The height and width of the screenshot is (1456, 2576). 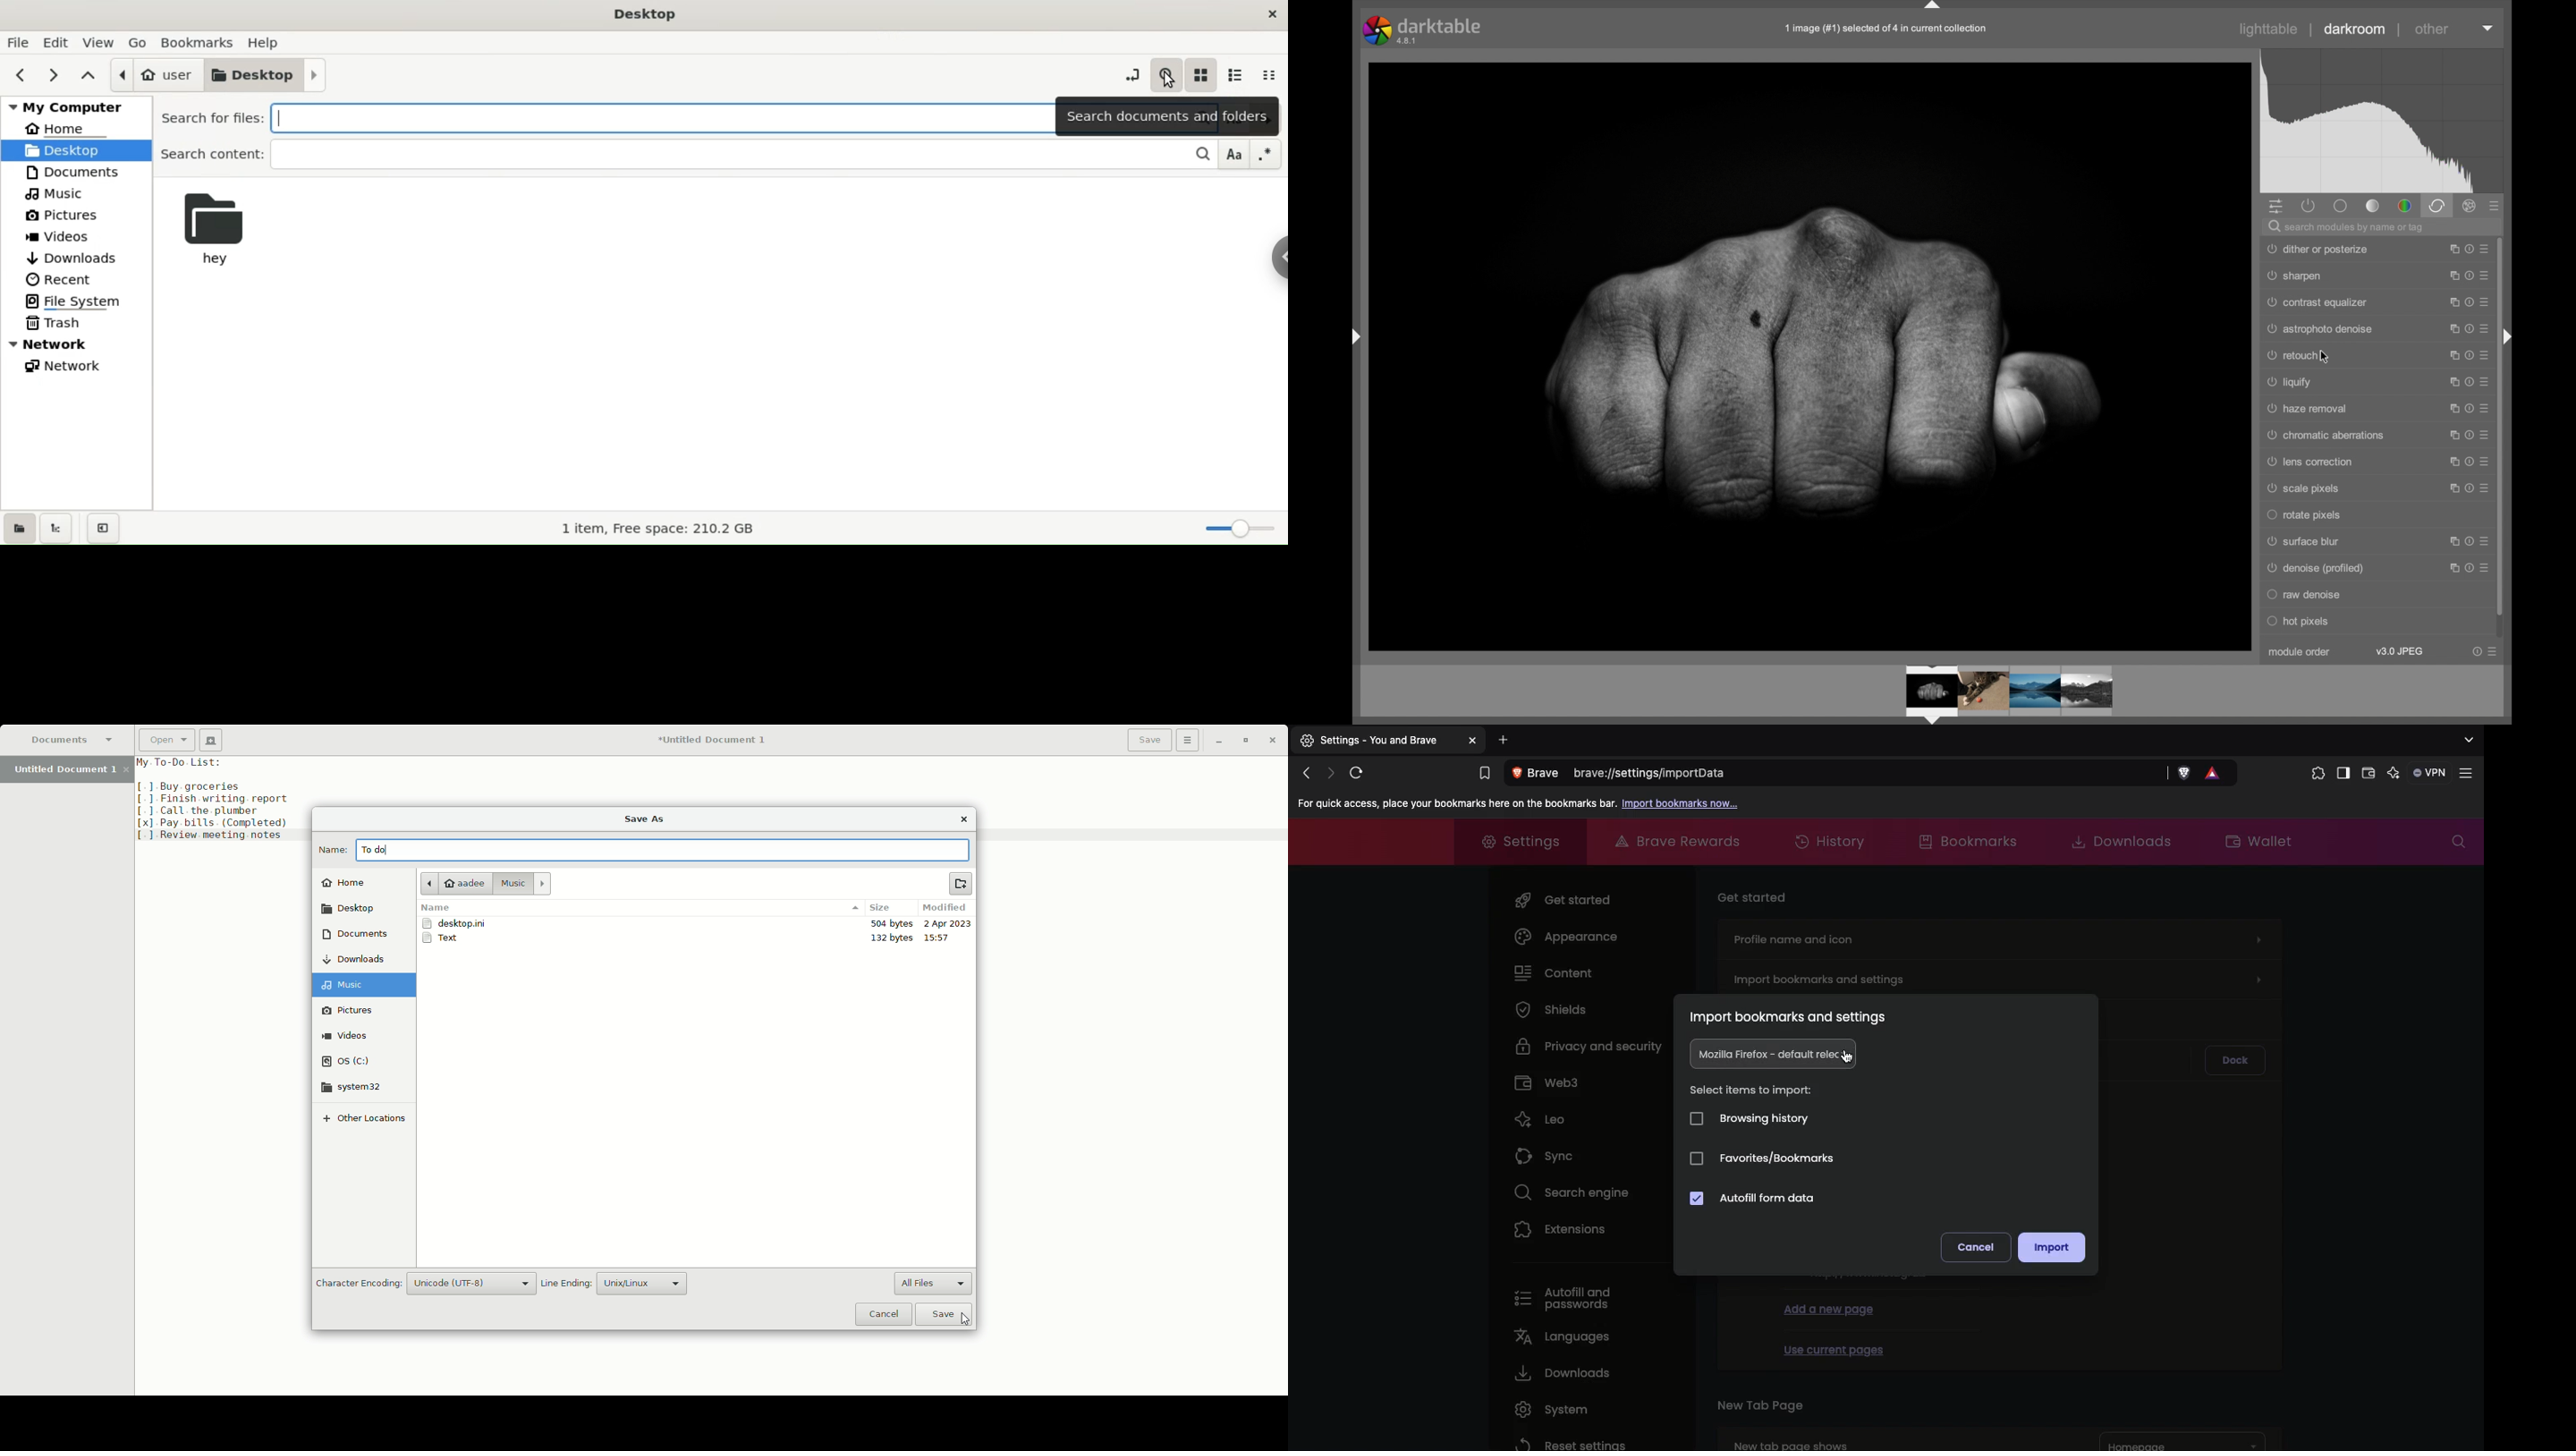 I want to click on Downloads, so click(x=362, y=959).